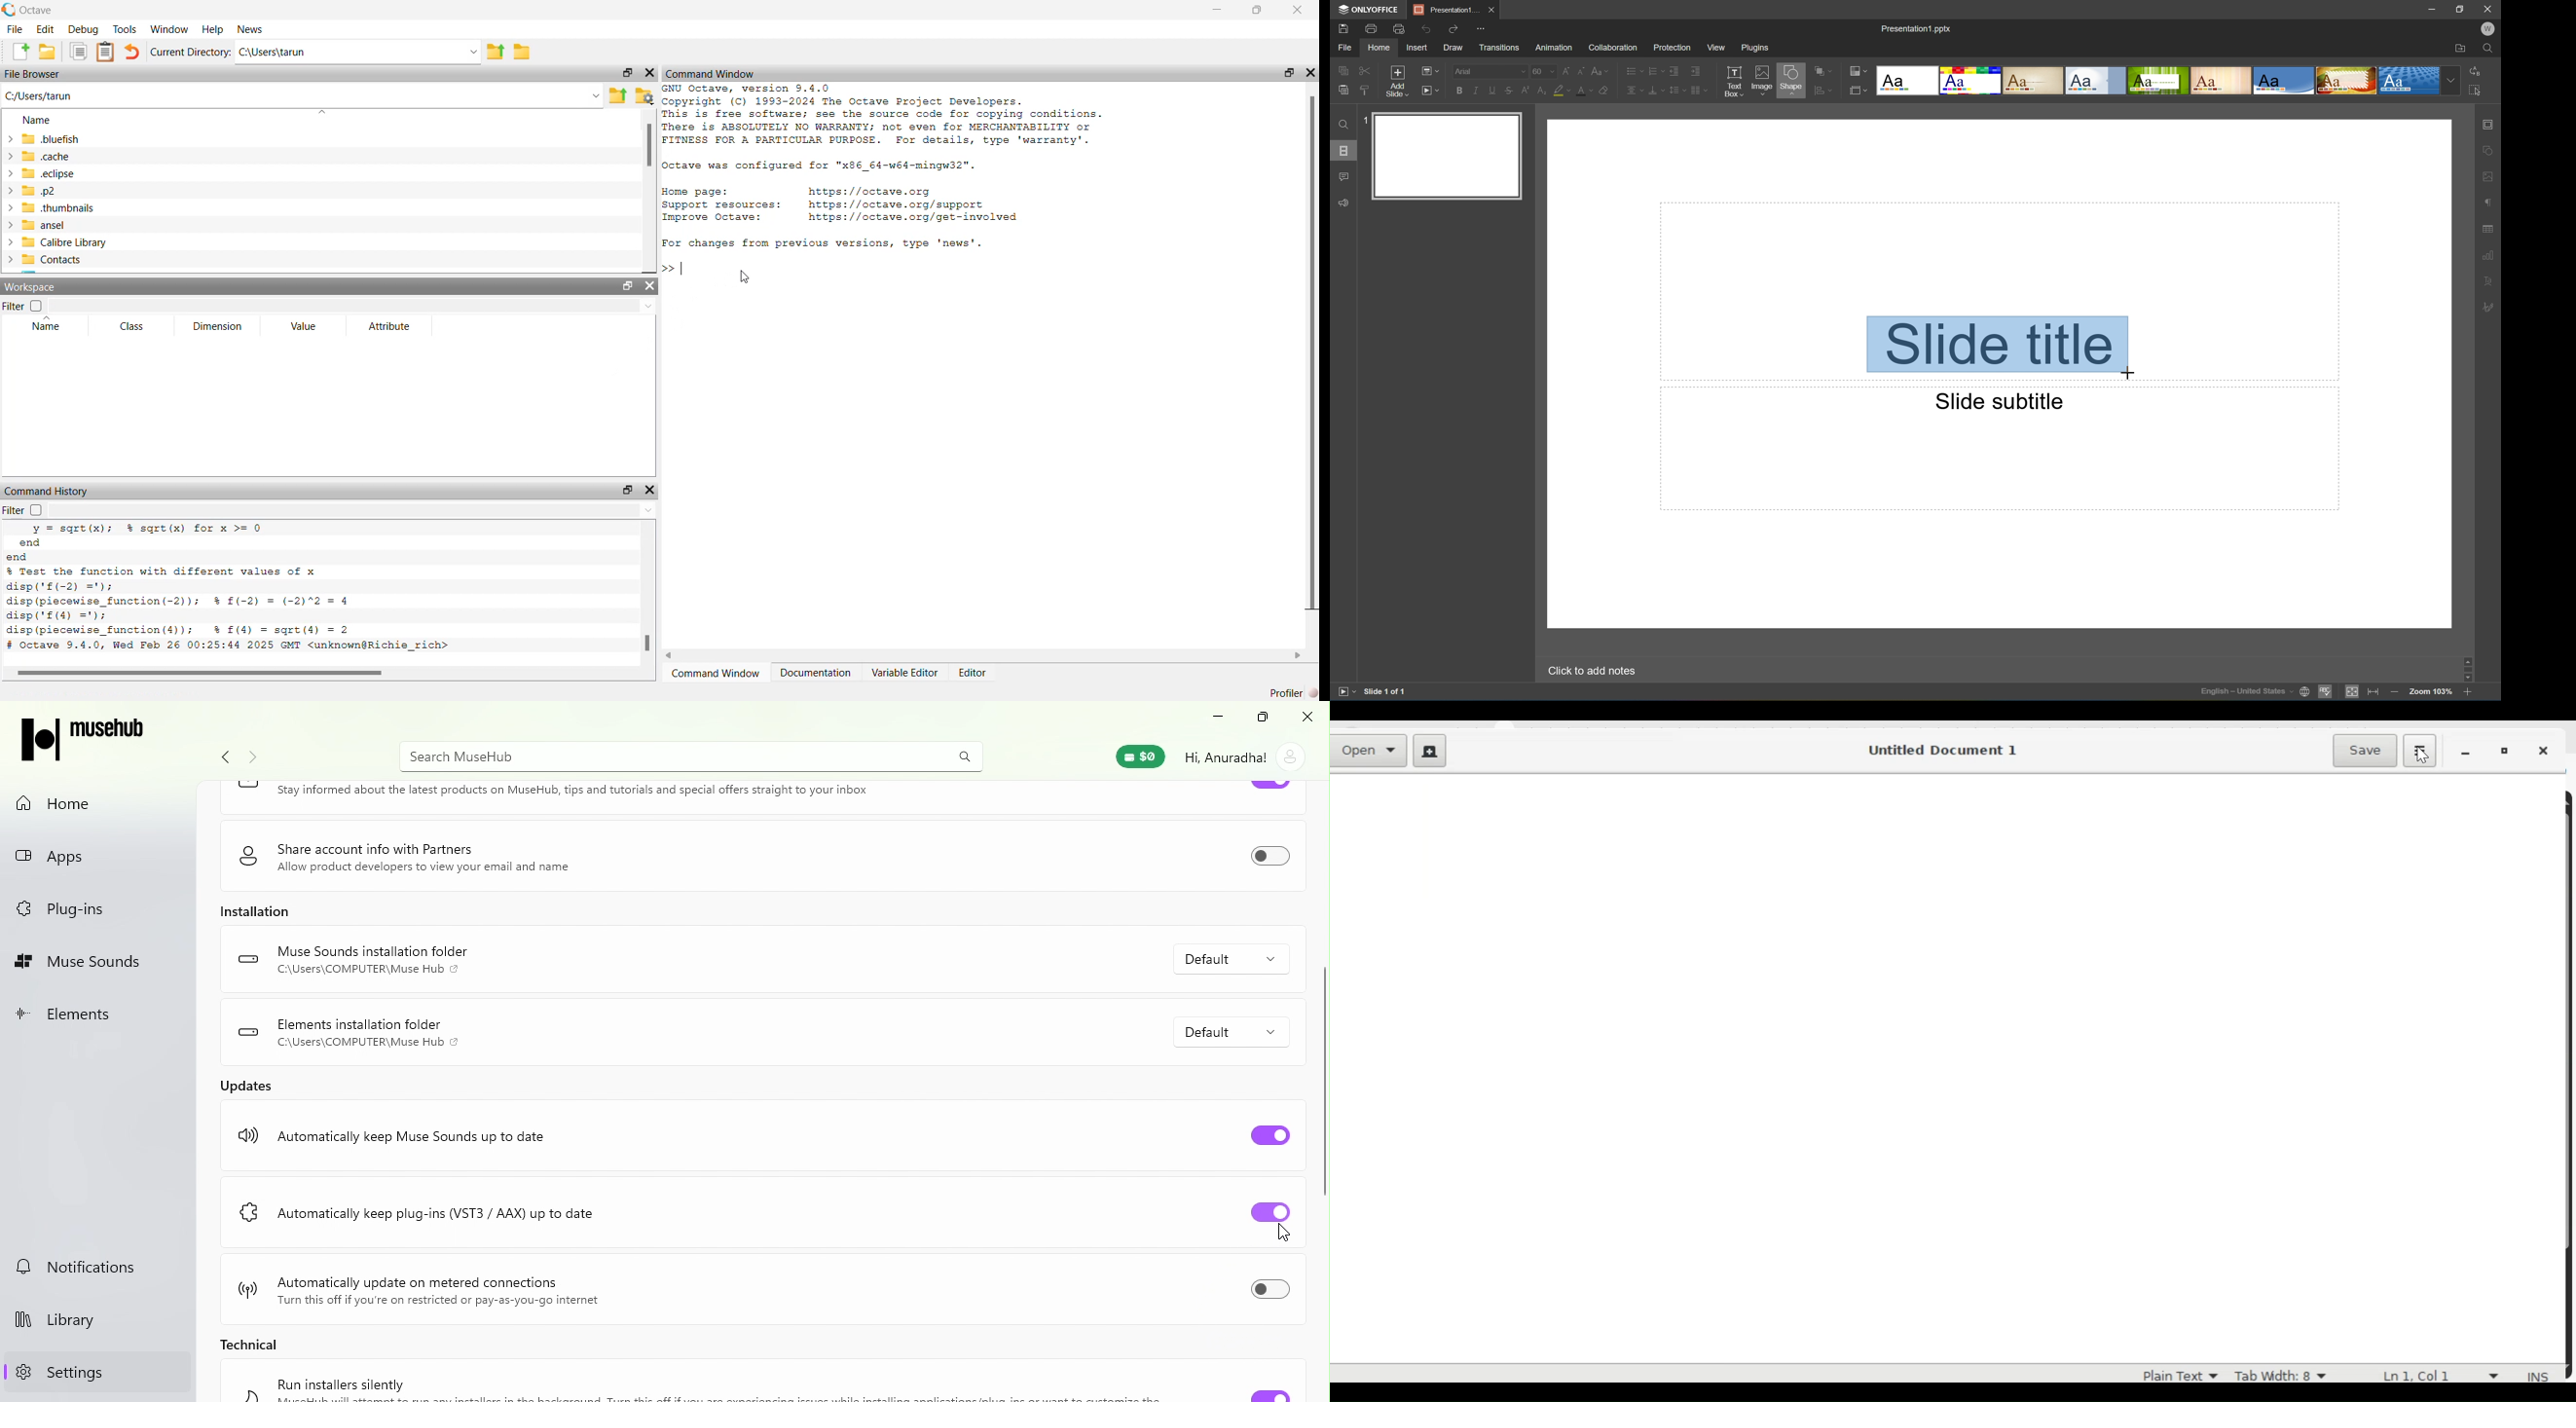  What do you see at coordinates (1492, 90) in the screenshot?
I see `Underline` at bounding box center [1492, 90].